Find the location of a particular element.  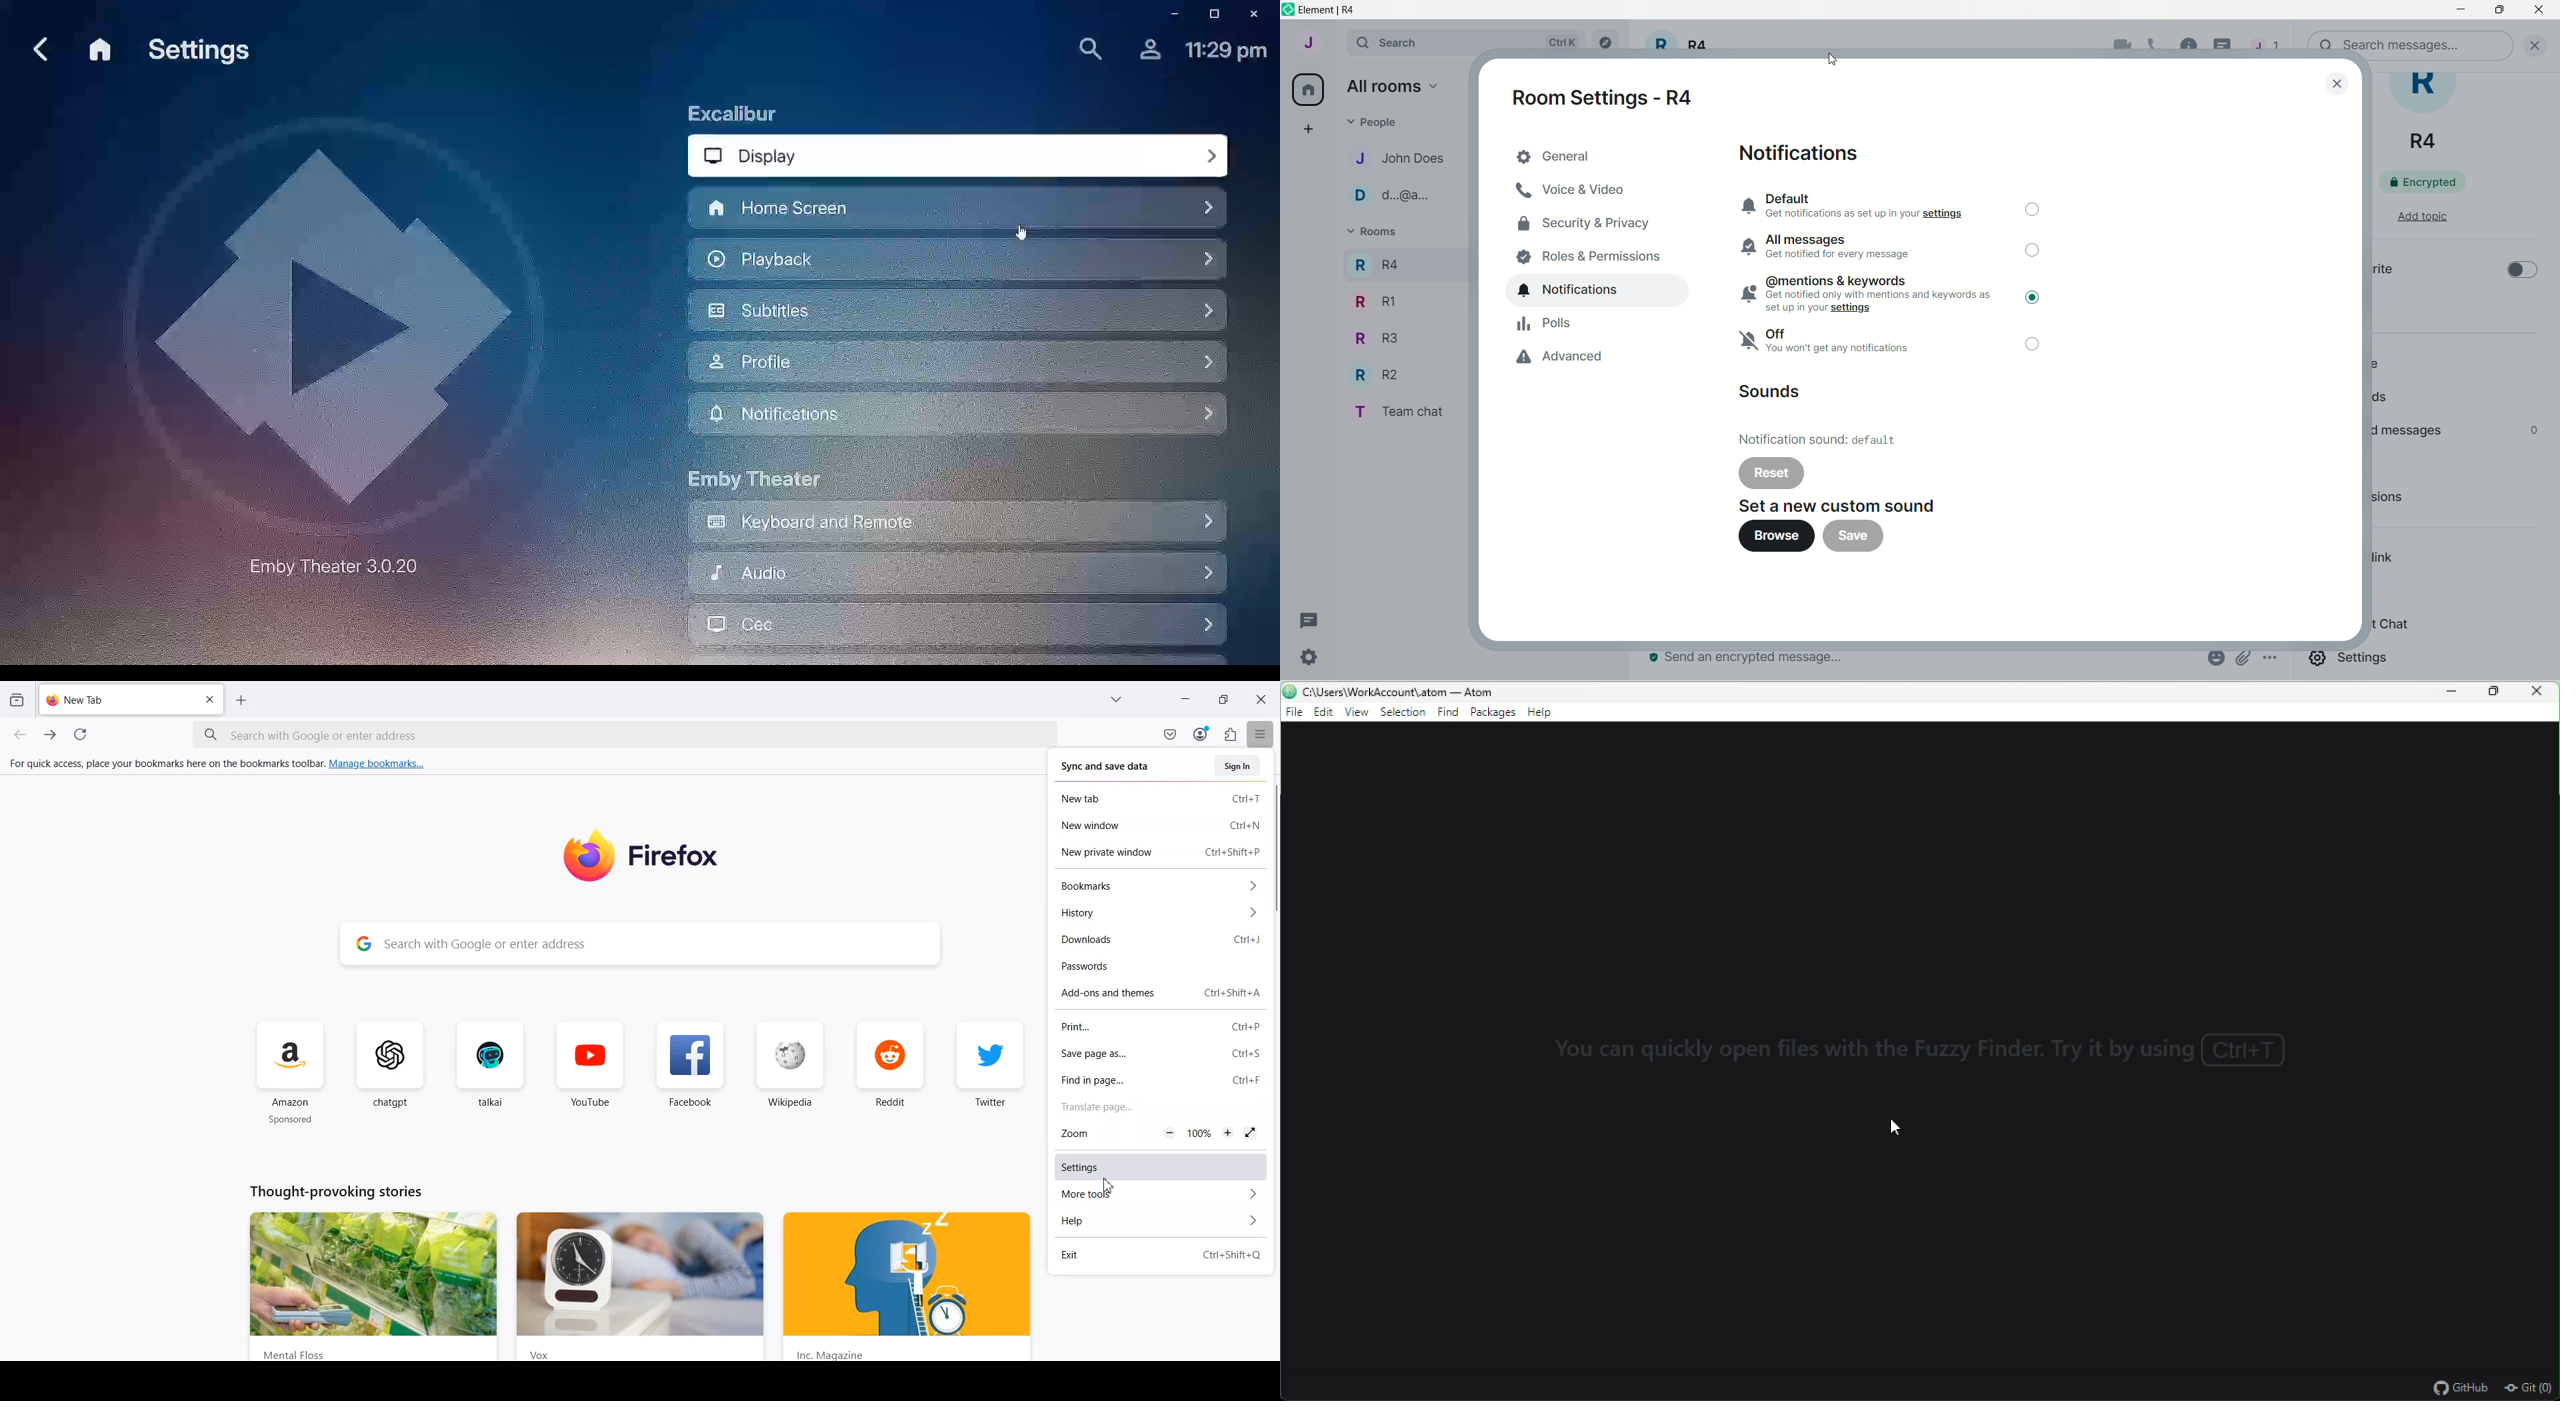

Hamburger menu is located at coordinates (1262, 735).